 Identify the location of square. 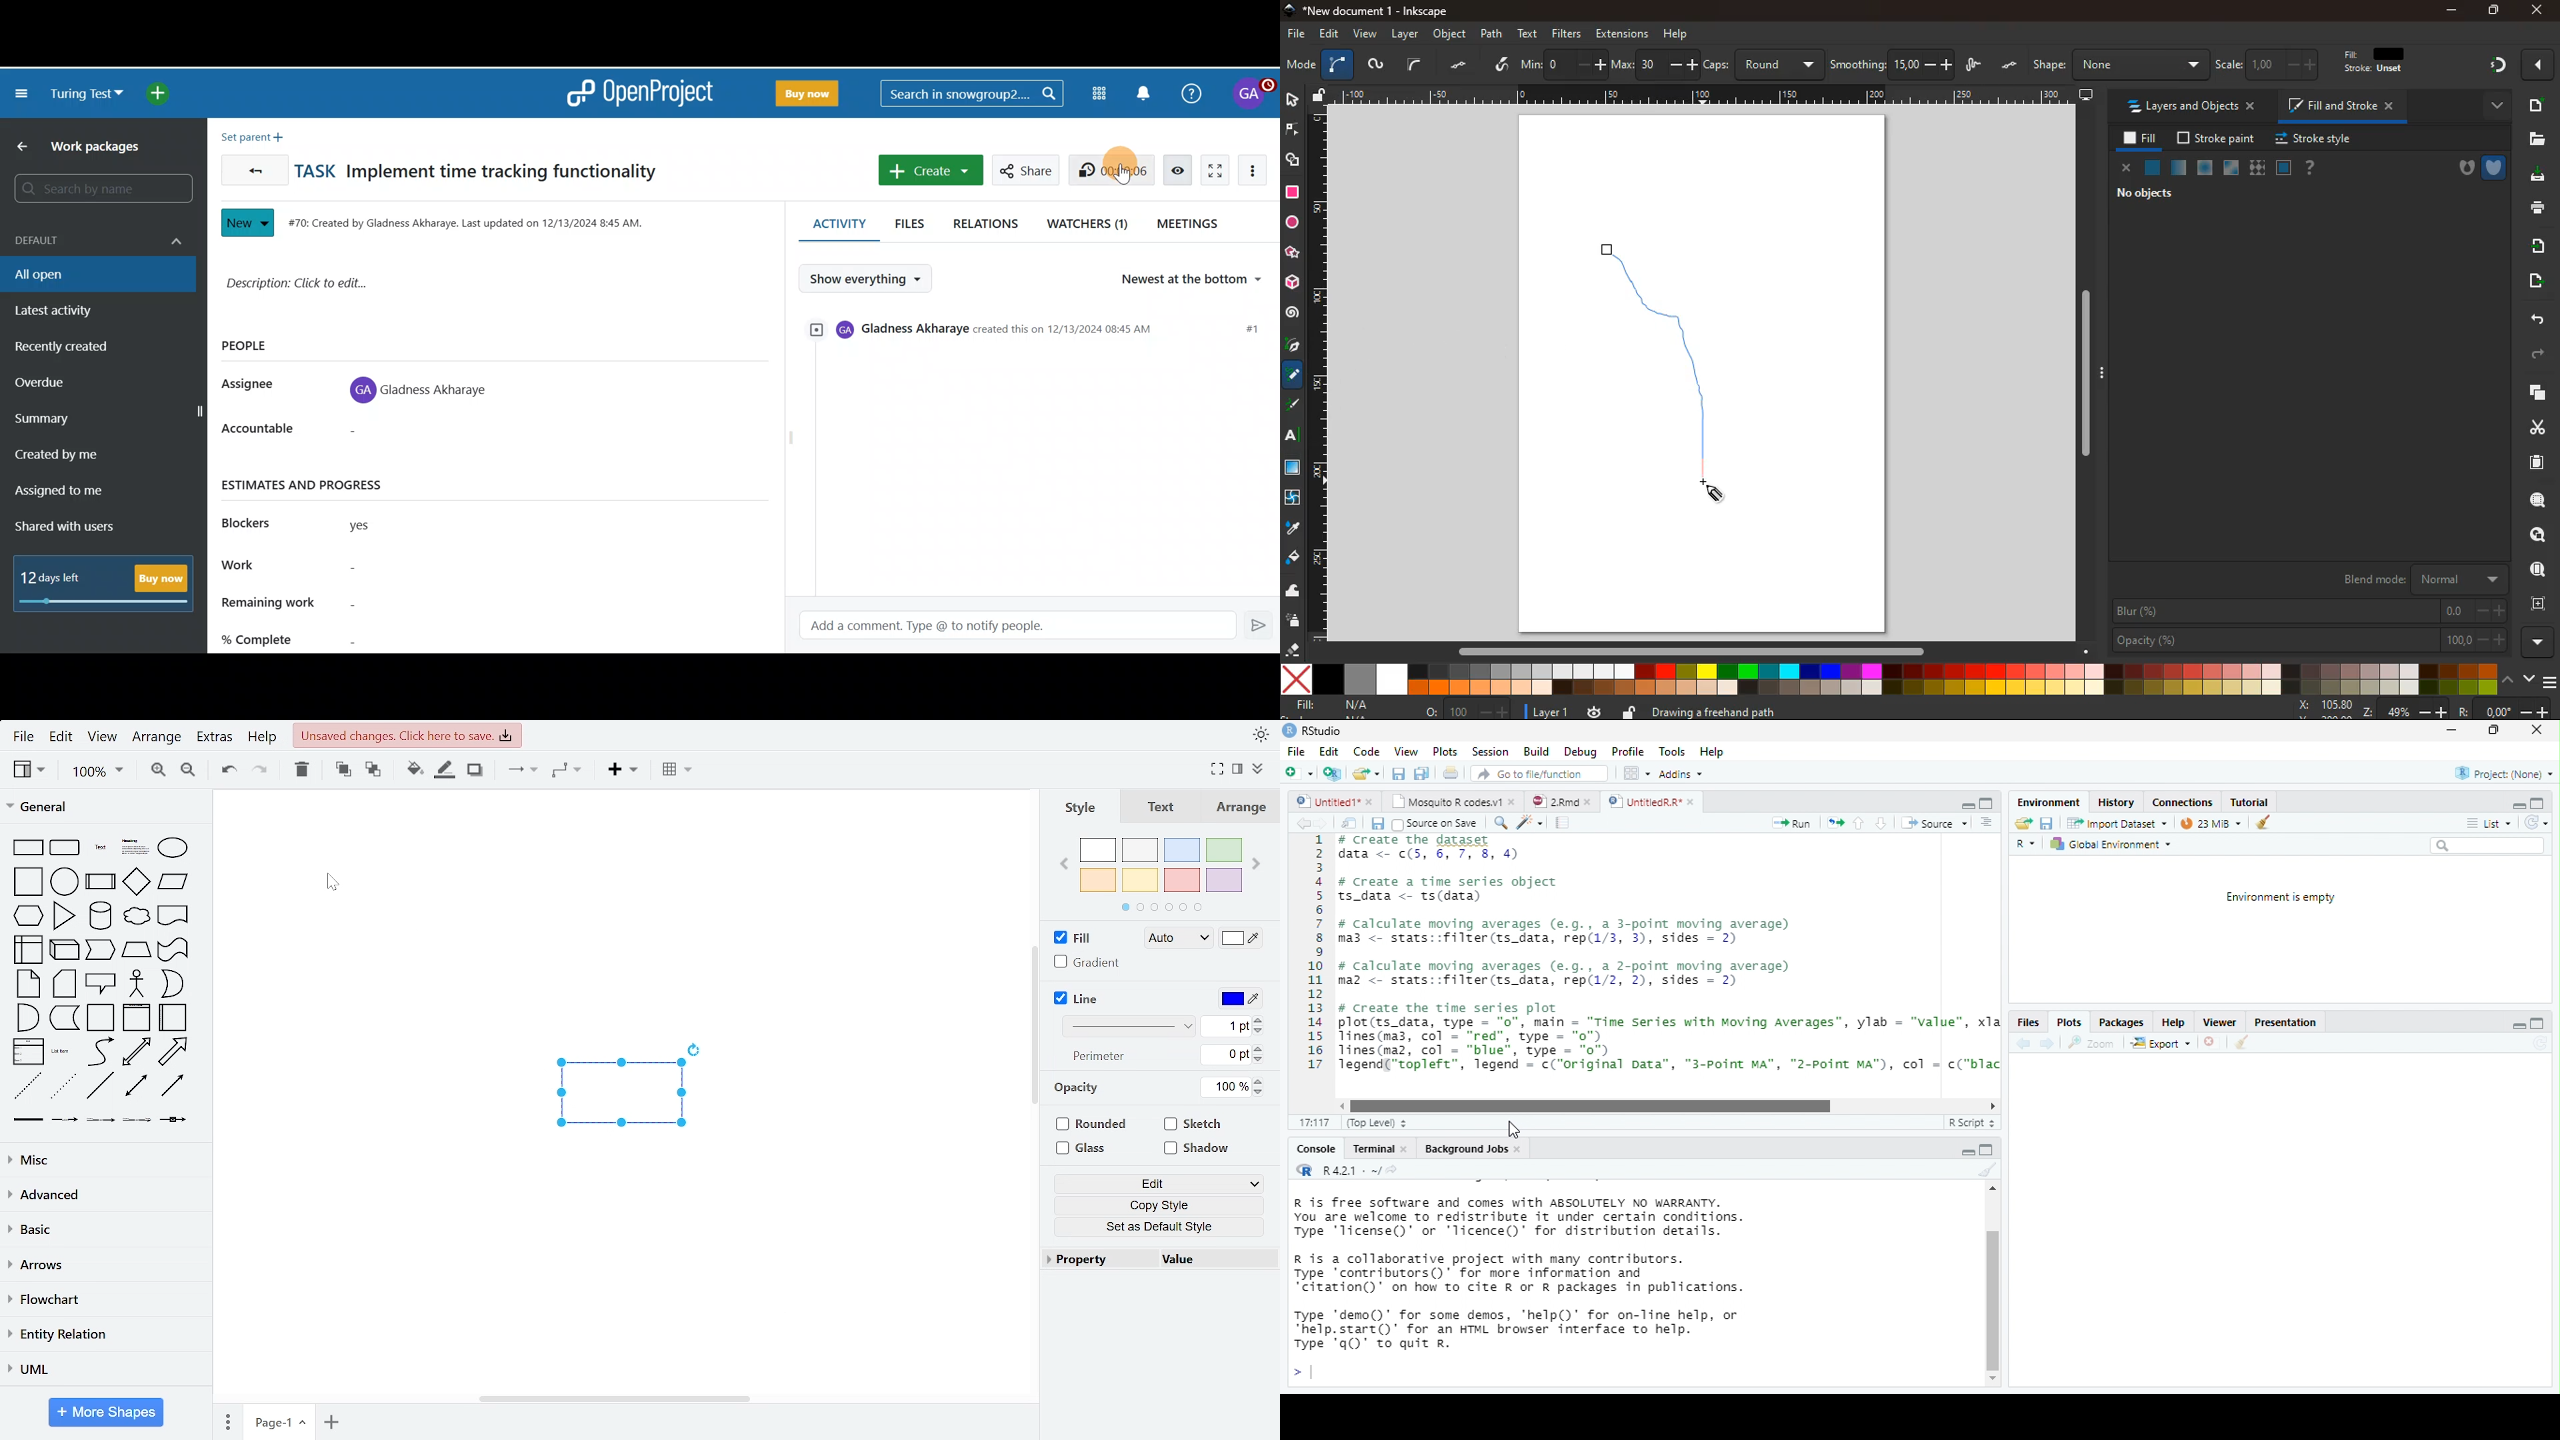
(1292, 191).